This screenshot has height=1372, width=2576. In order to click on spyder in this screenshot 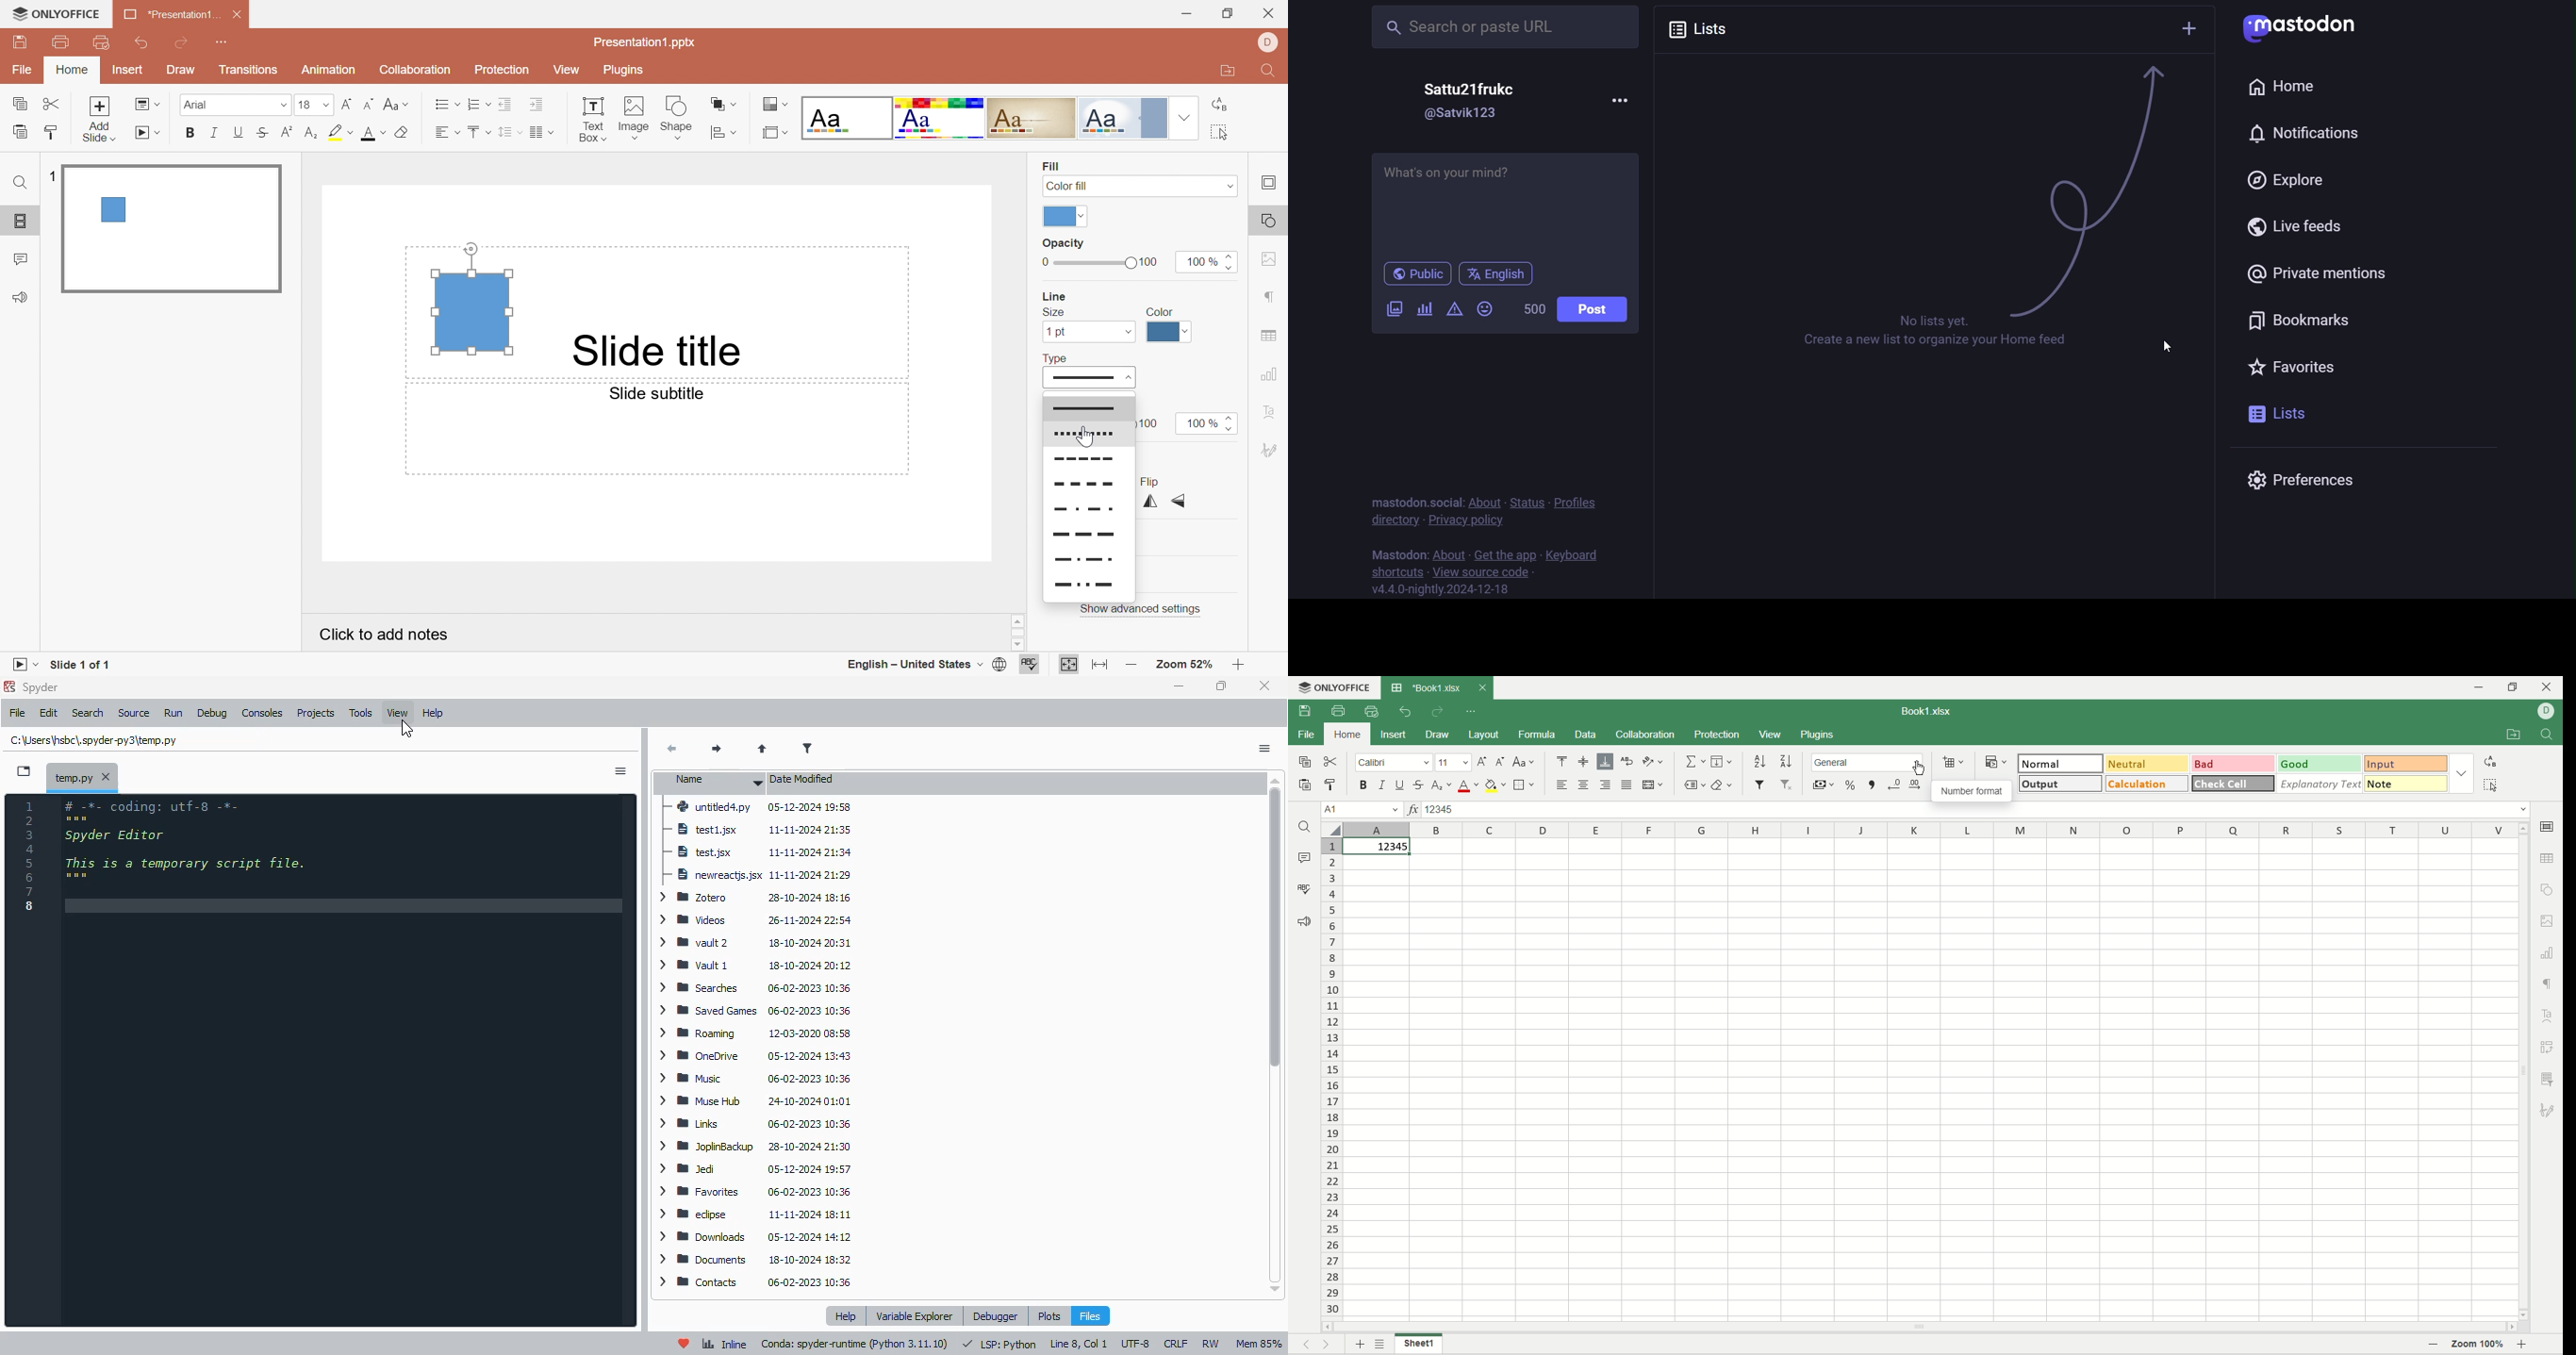, I will do `click(41, 687)`.